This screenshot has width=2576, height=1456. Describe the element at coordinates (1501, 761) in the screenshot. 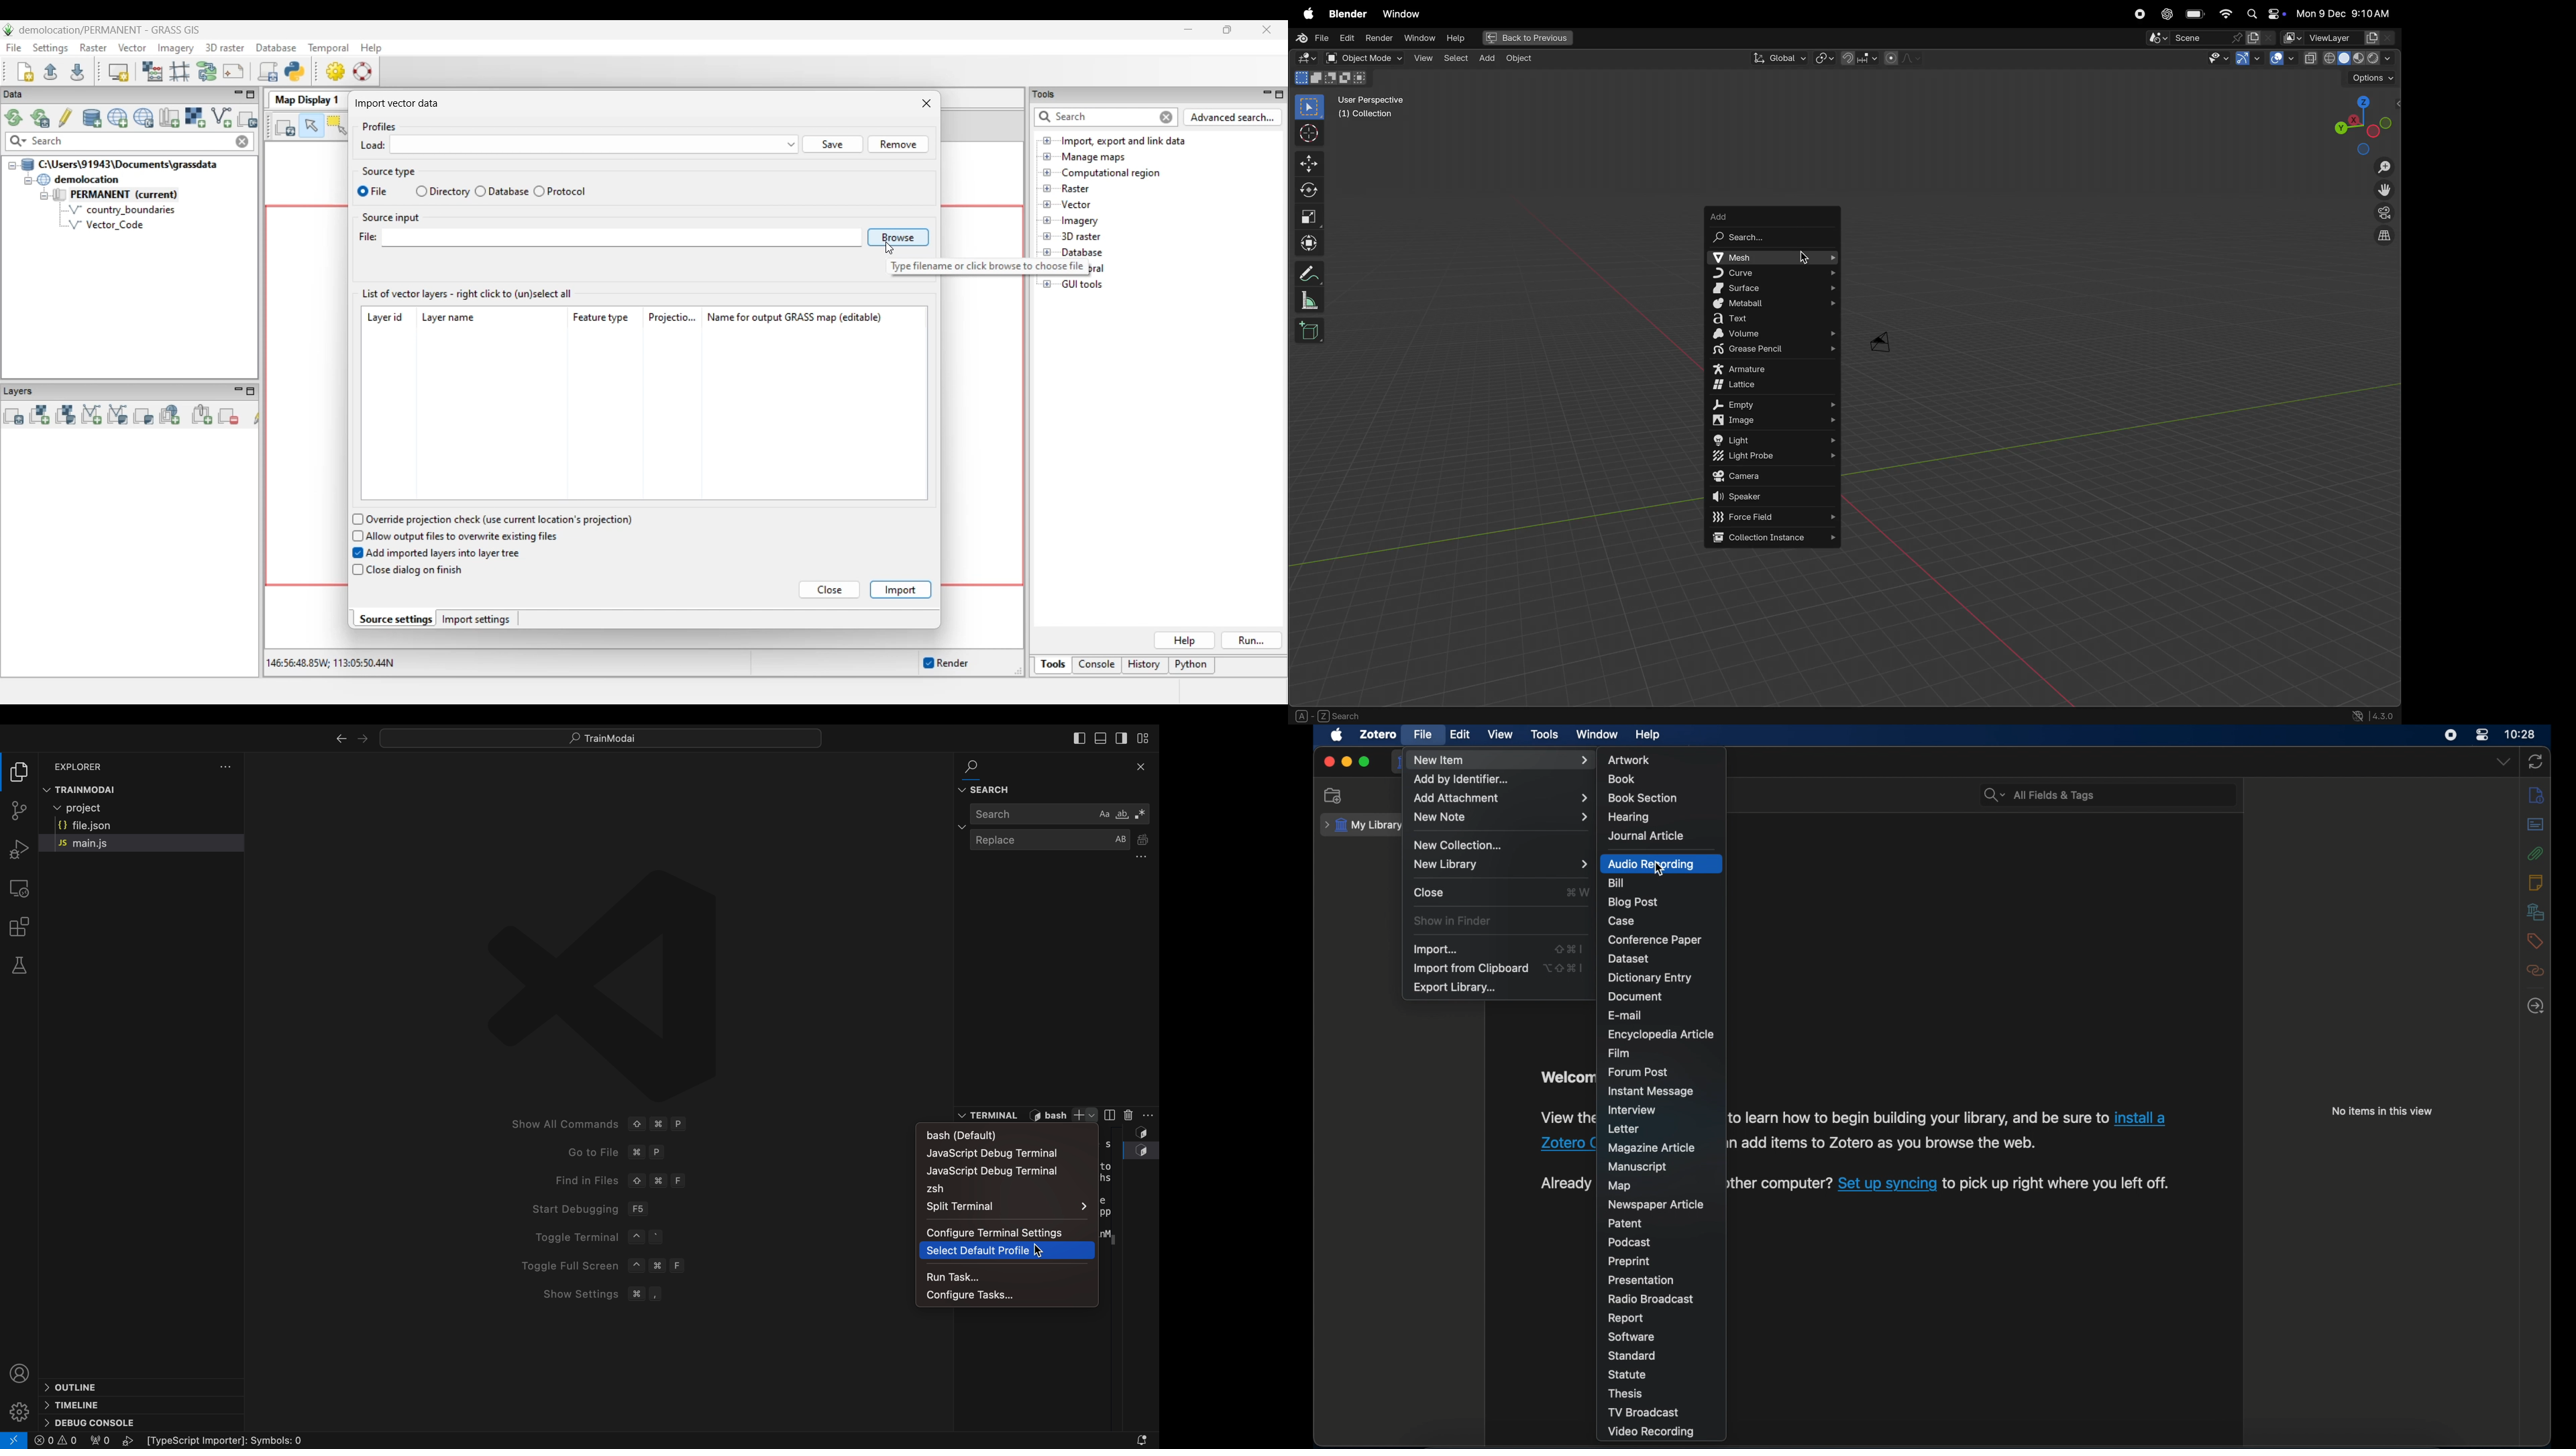

I see `new item` at that location.